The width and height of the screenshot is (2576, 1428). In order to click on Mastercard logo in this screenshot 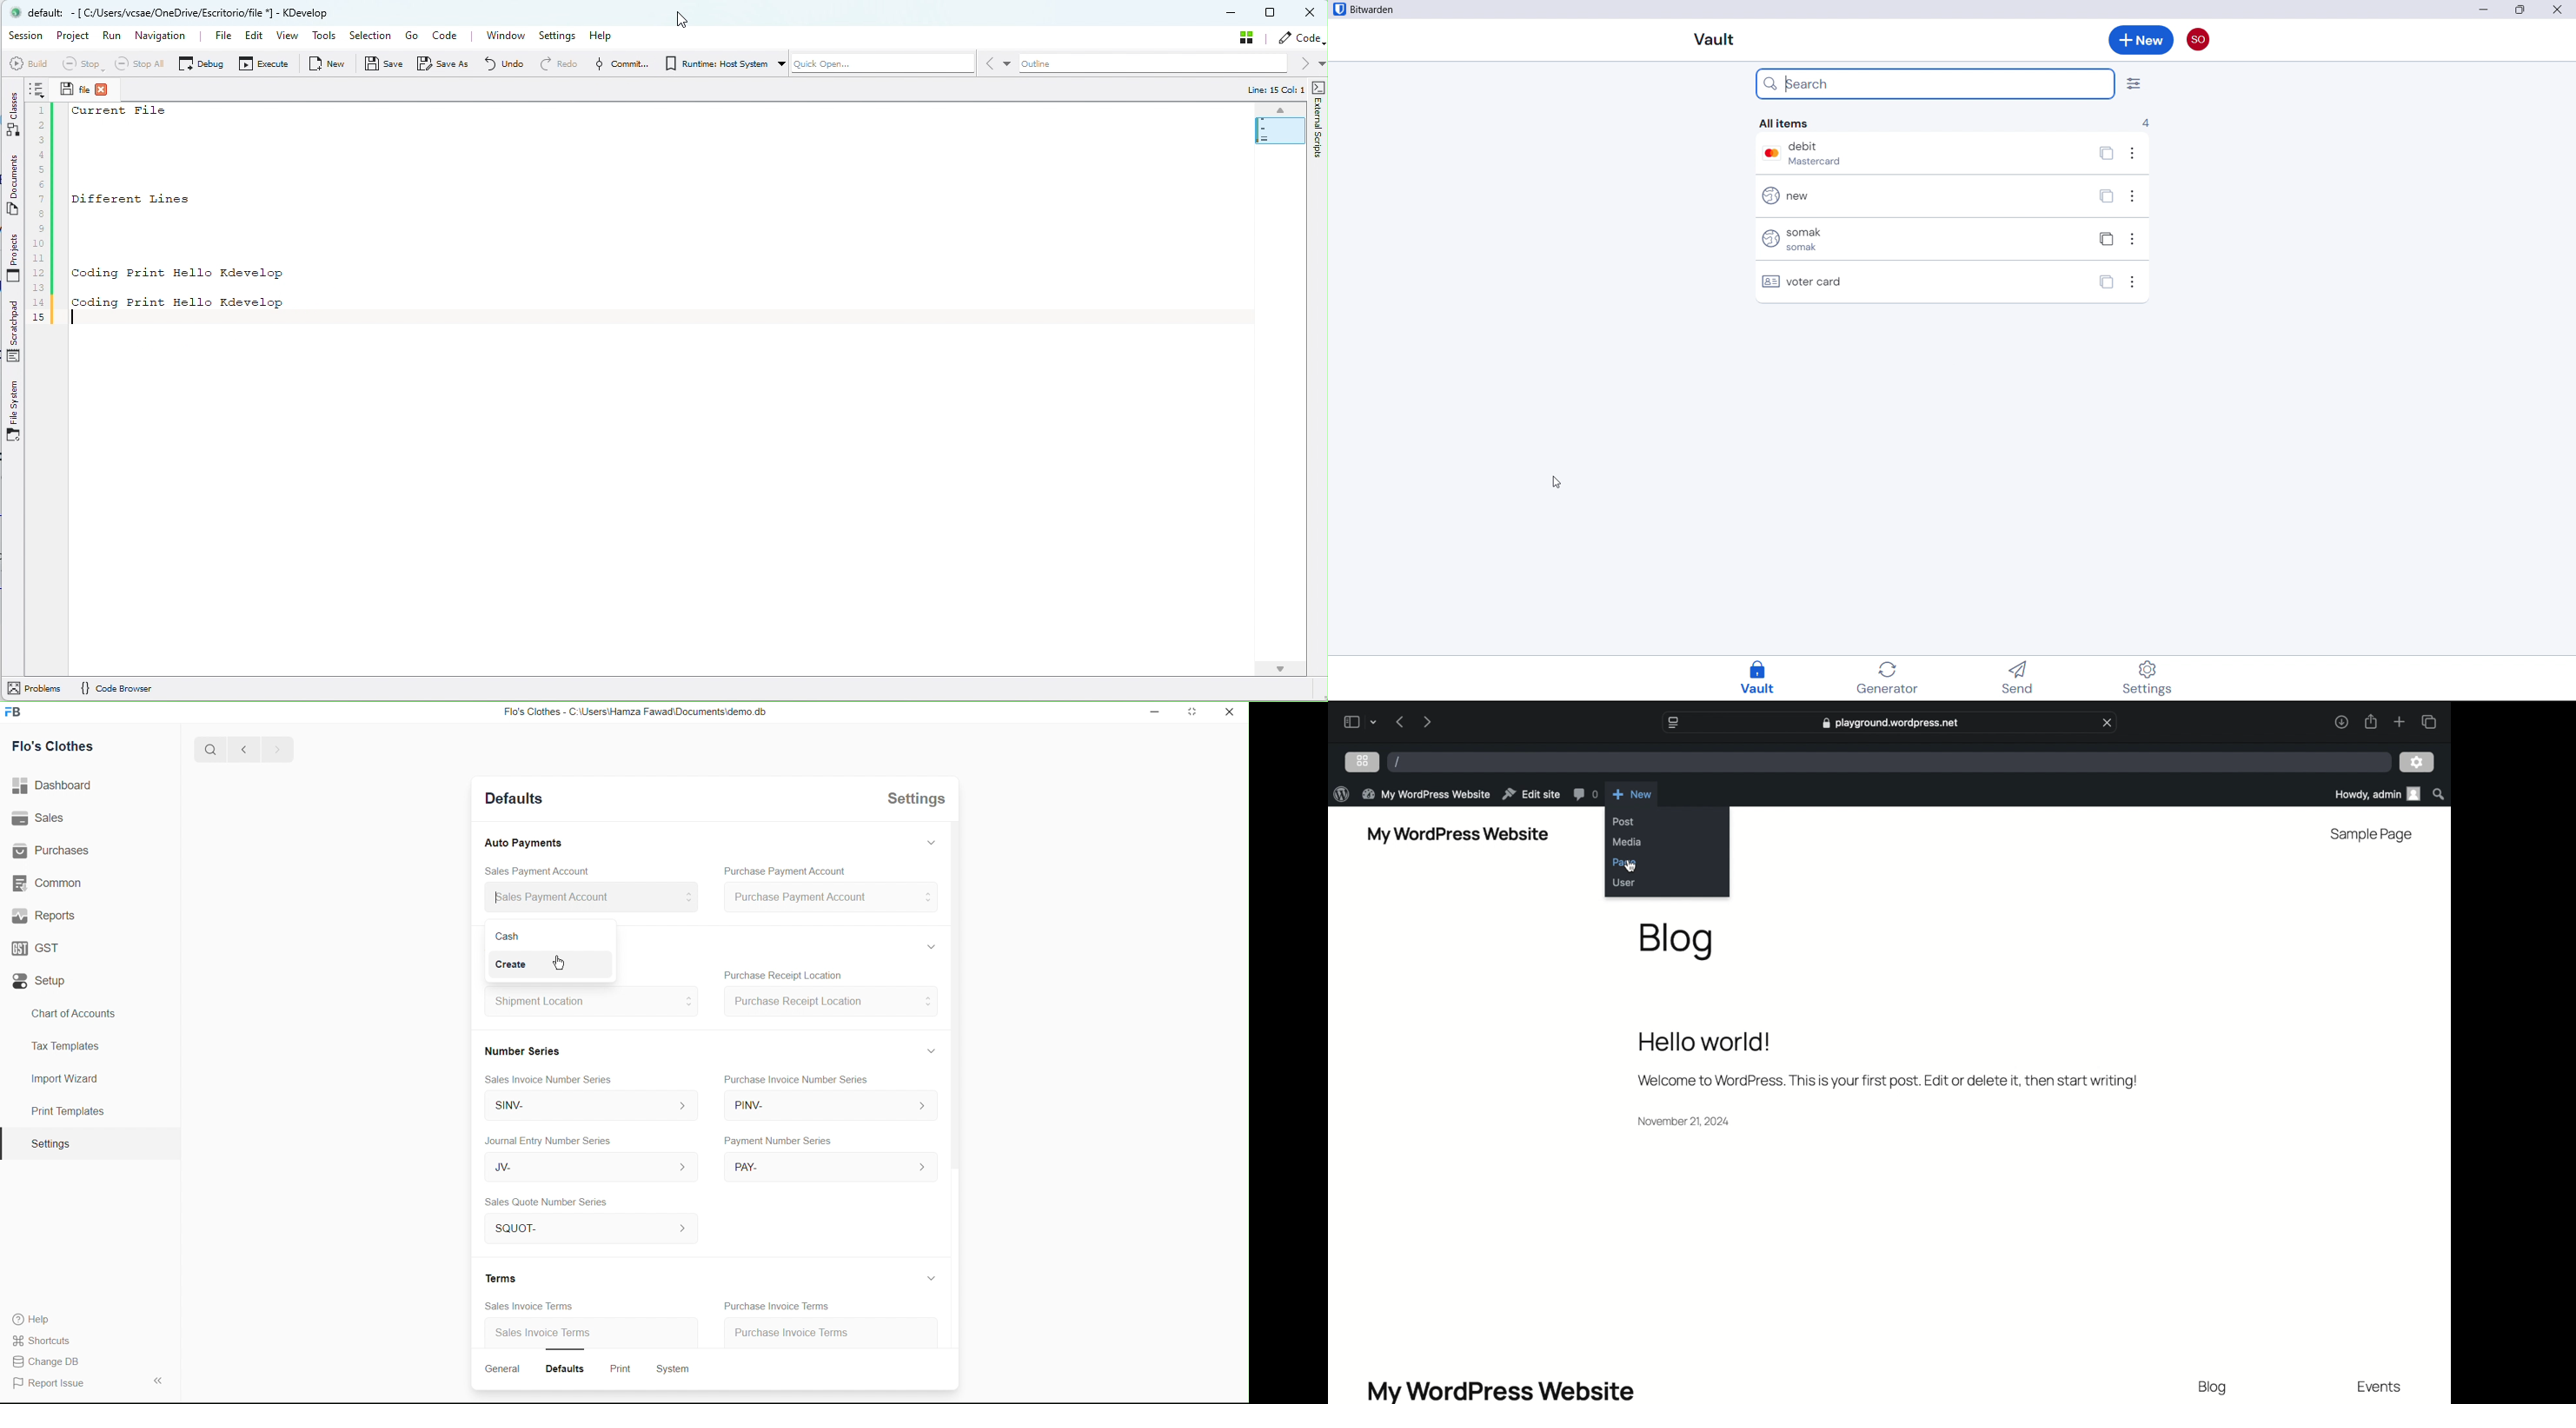, I will do `click(1768, 153)`.